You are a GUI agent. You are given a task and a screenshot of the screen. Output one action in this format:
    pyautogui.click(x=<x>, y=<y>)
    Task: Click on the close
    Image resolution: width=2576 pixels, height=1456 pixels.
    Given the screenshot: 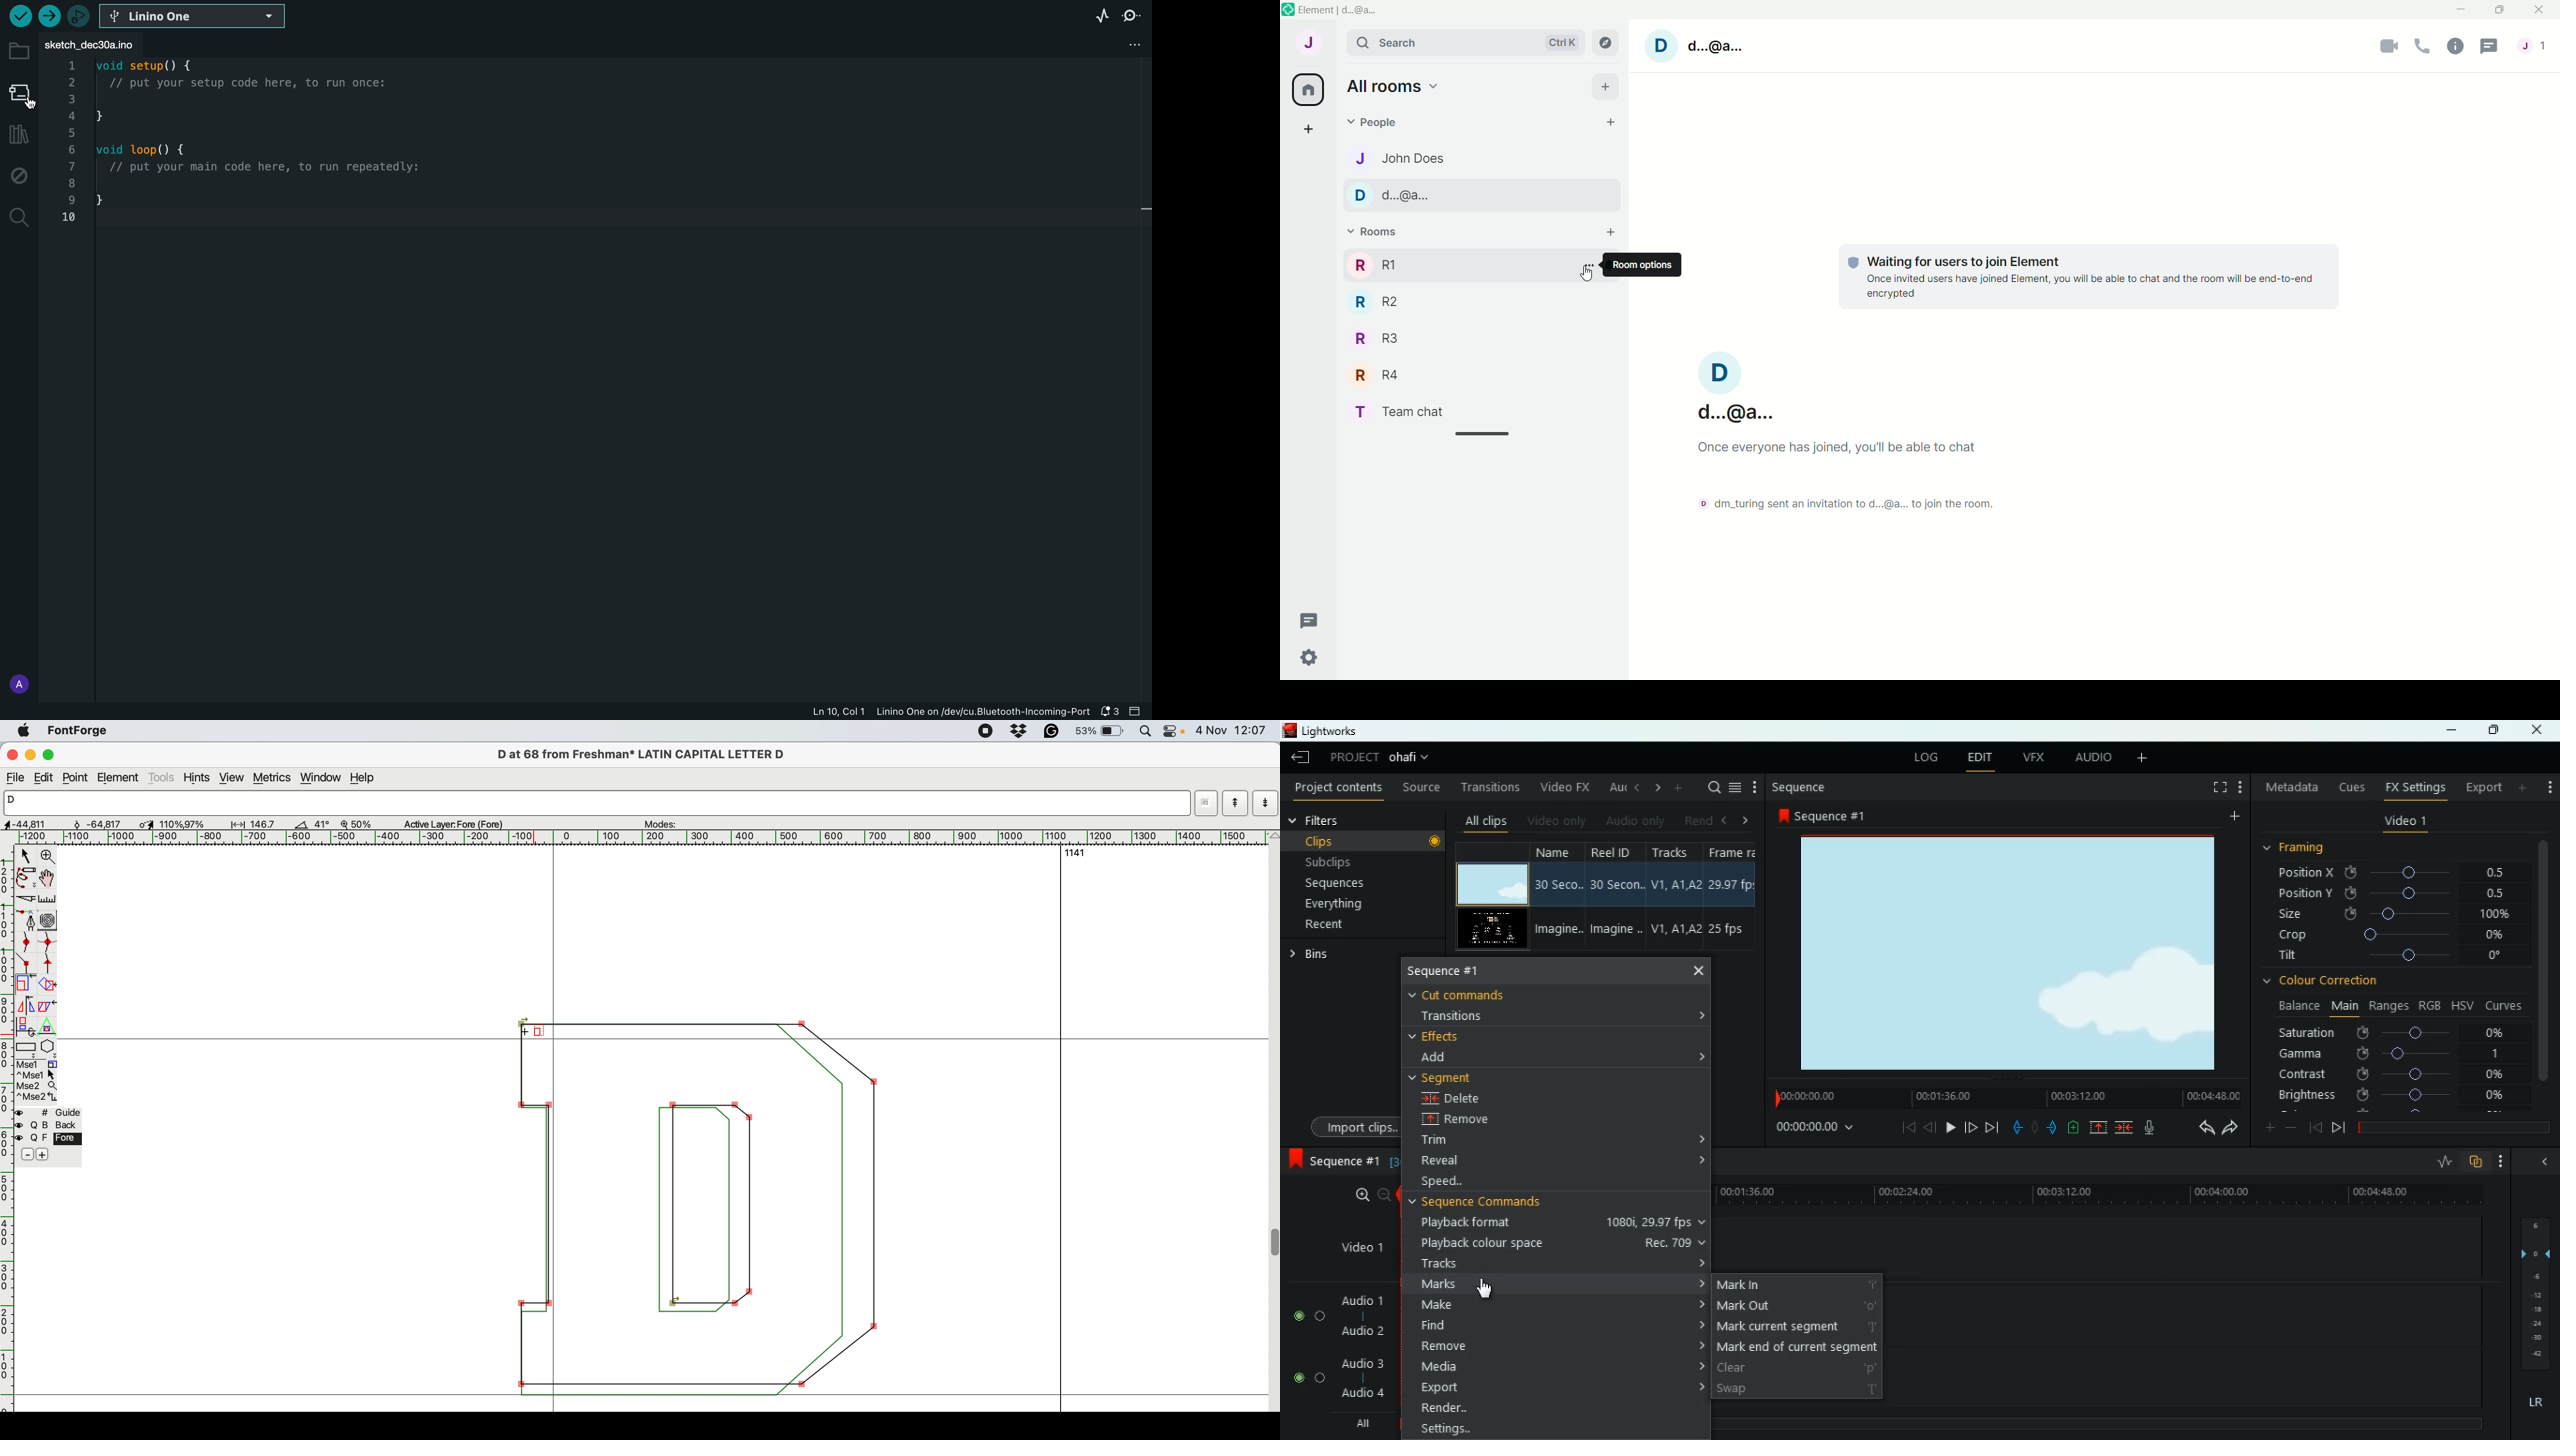 What is the action you would take?
    pyautogui.click(x=2539, y=11)
    